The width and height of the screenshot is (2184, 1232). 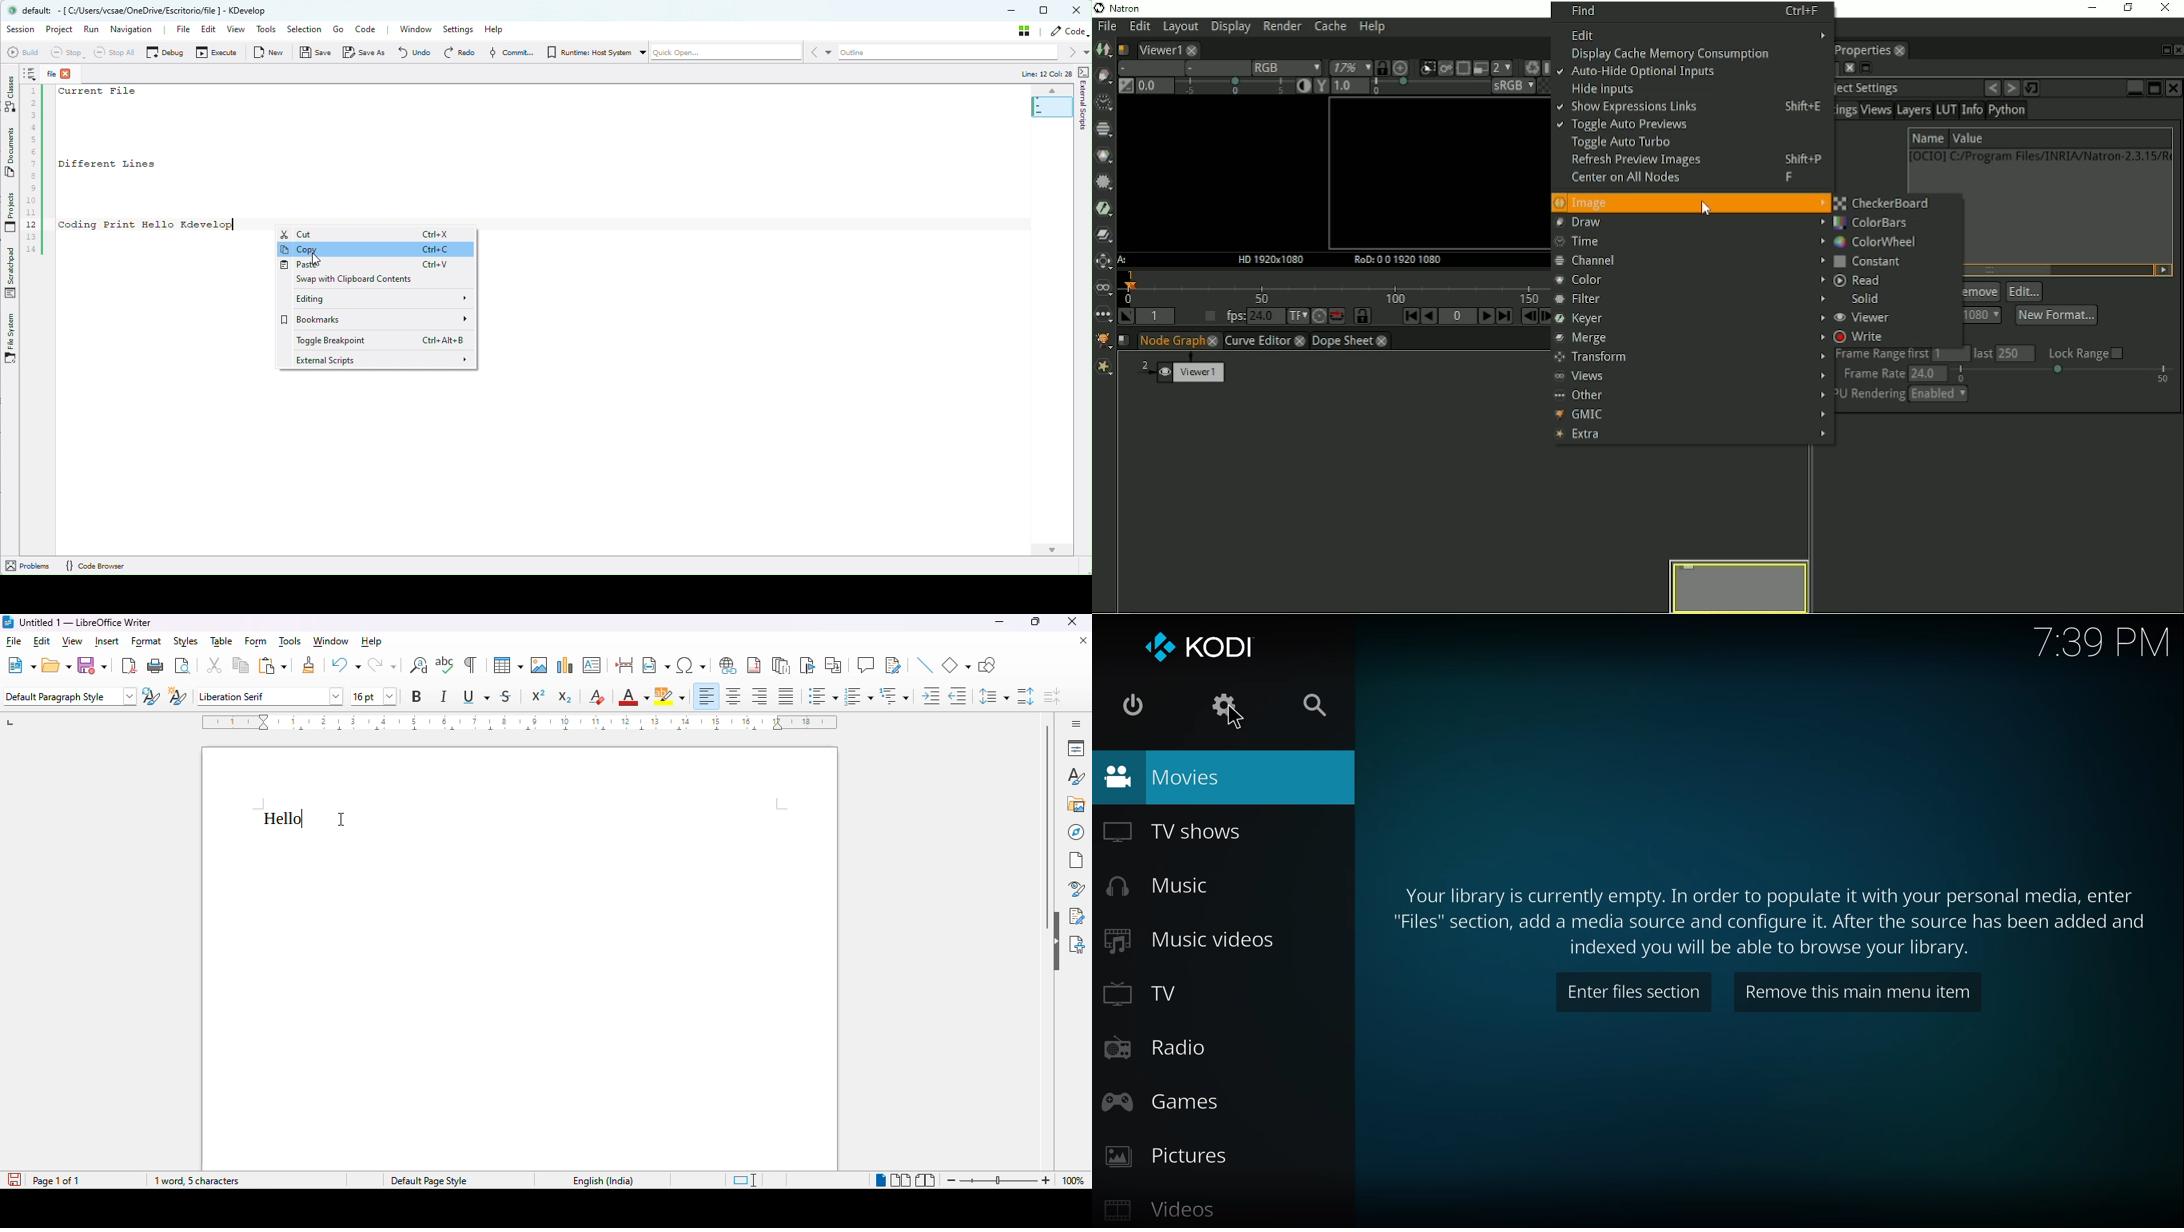 What do you see at coordinates (1076, 777) in the screenshot?
I see `styles` at bounding box center [1076, 777].